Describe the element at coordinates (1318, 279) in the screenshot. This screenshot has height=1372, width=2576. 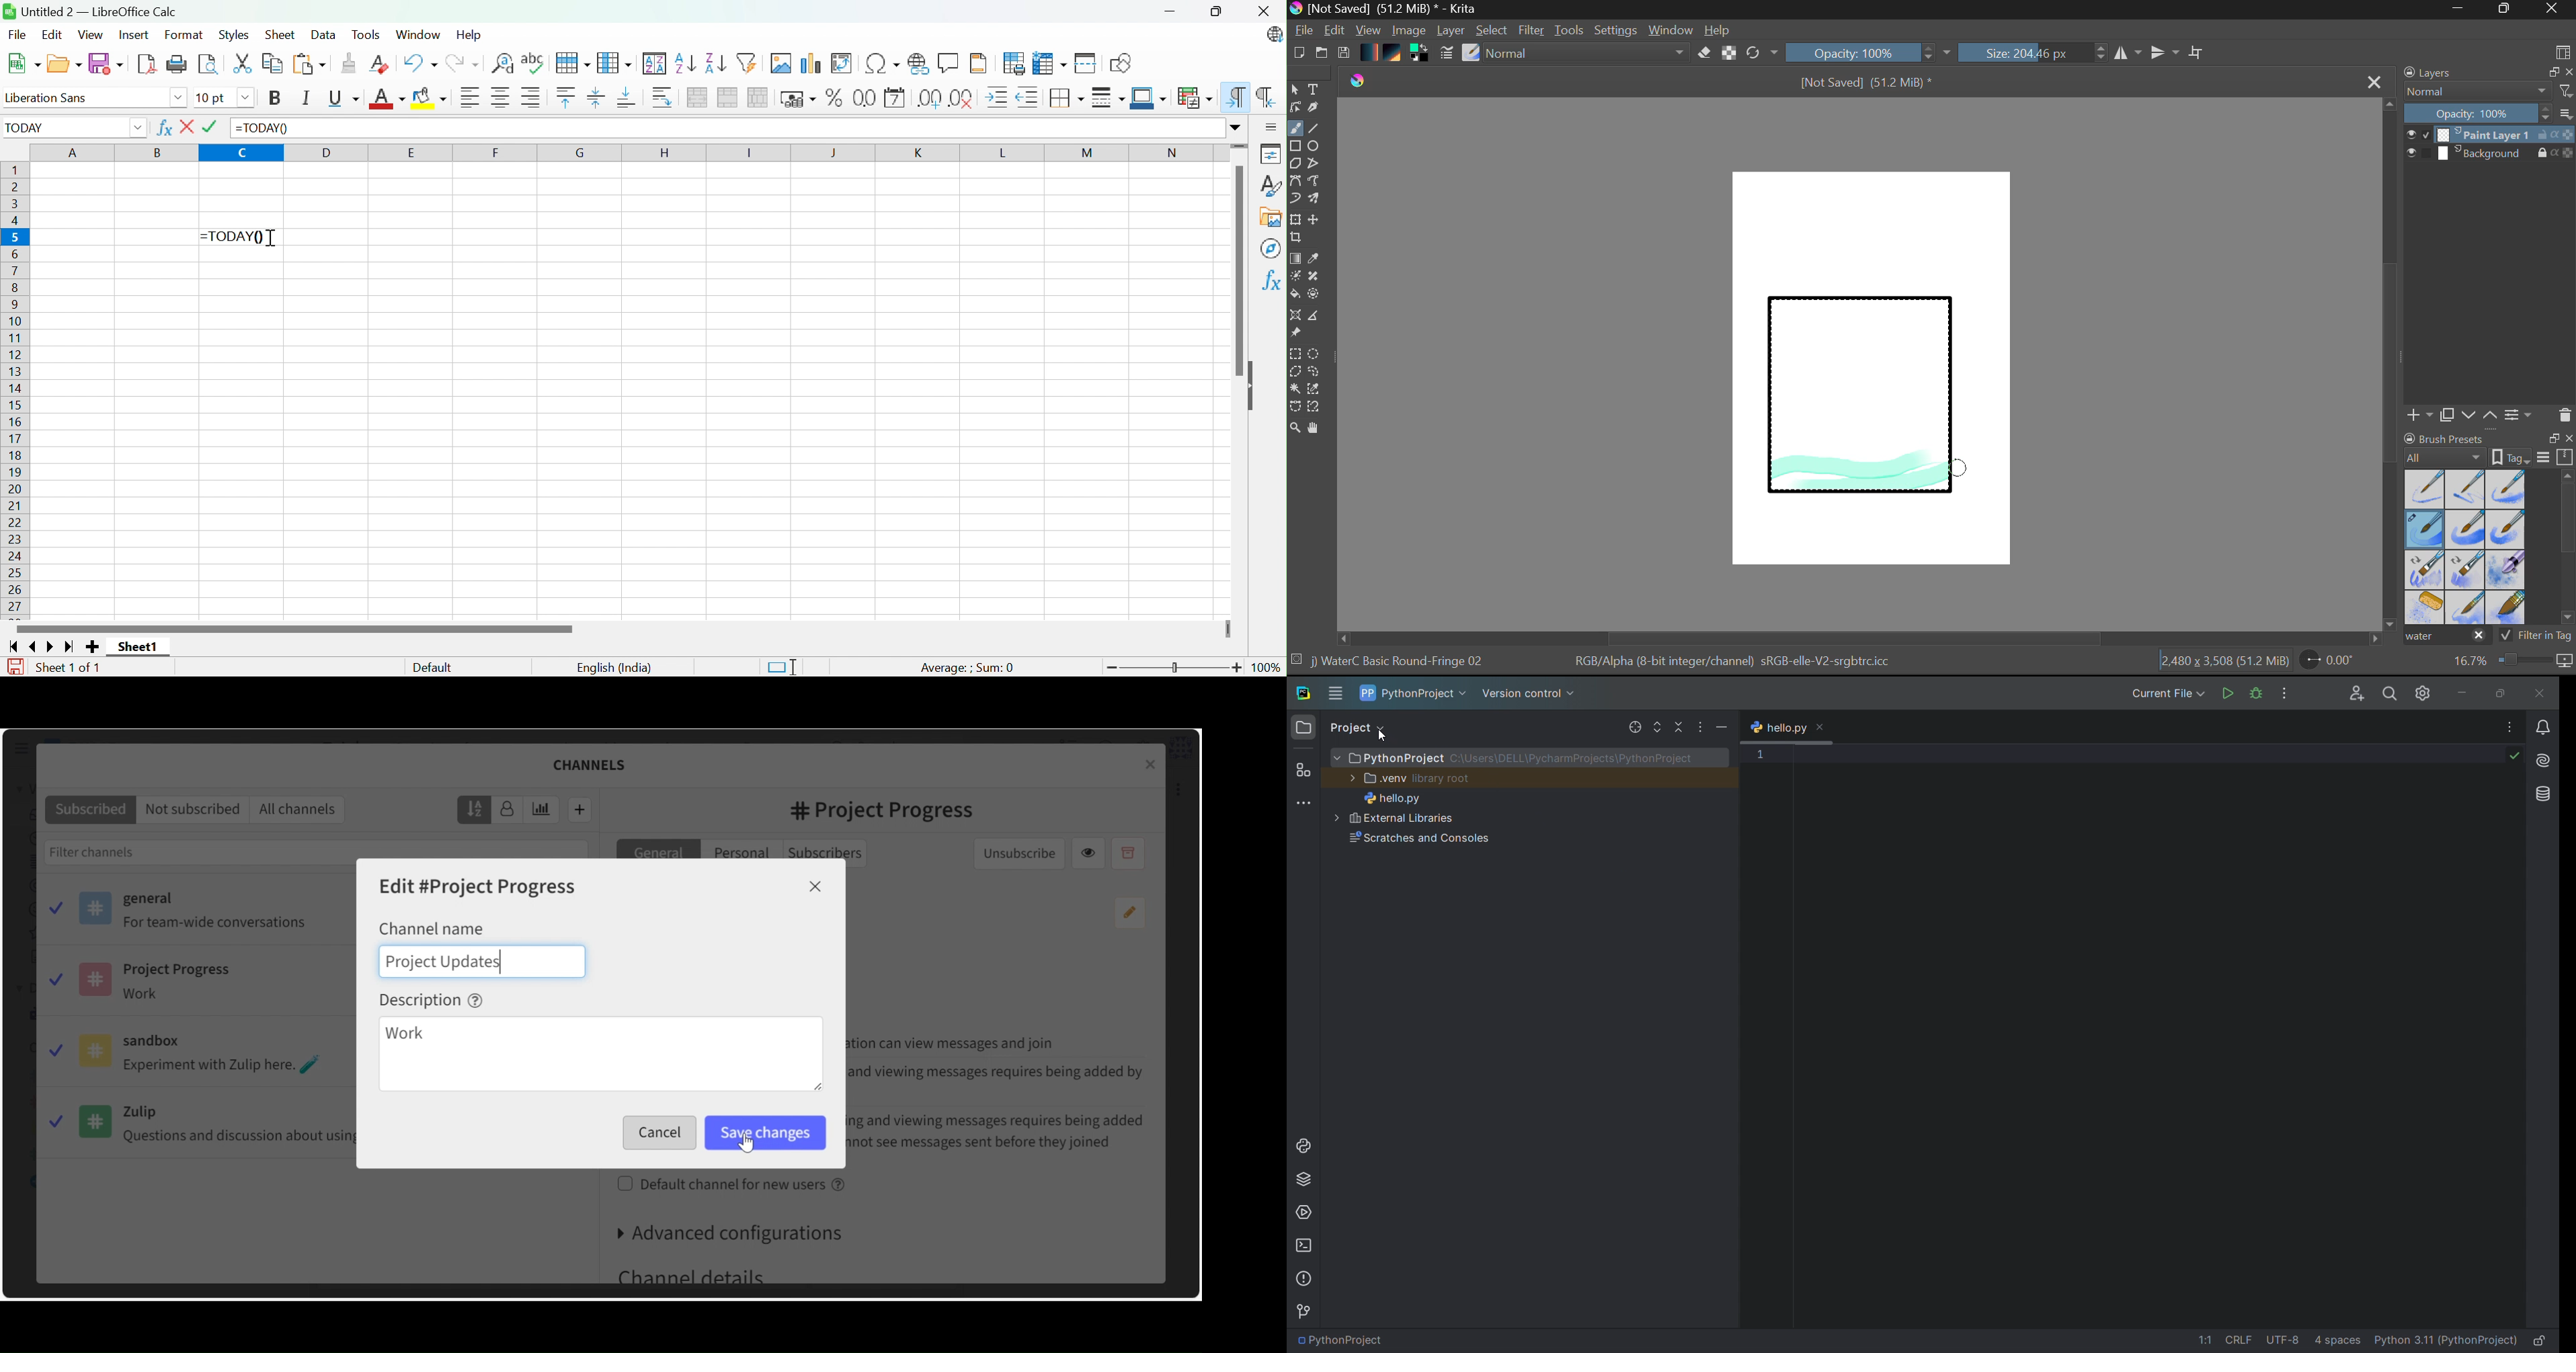
I see `Smart Patch Tool` at that location.